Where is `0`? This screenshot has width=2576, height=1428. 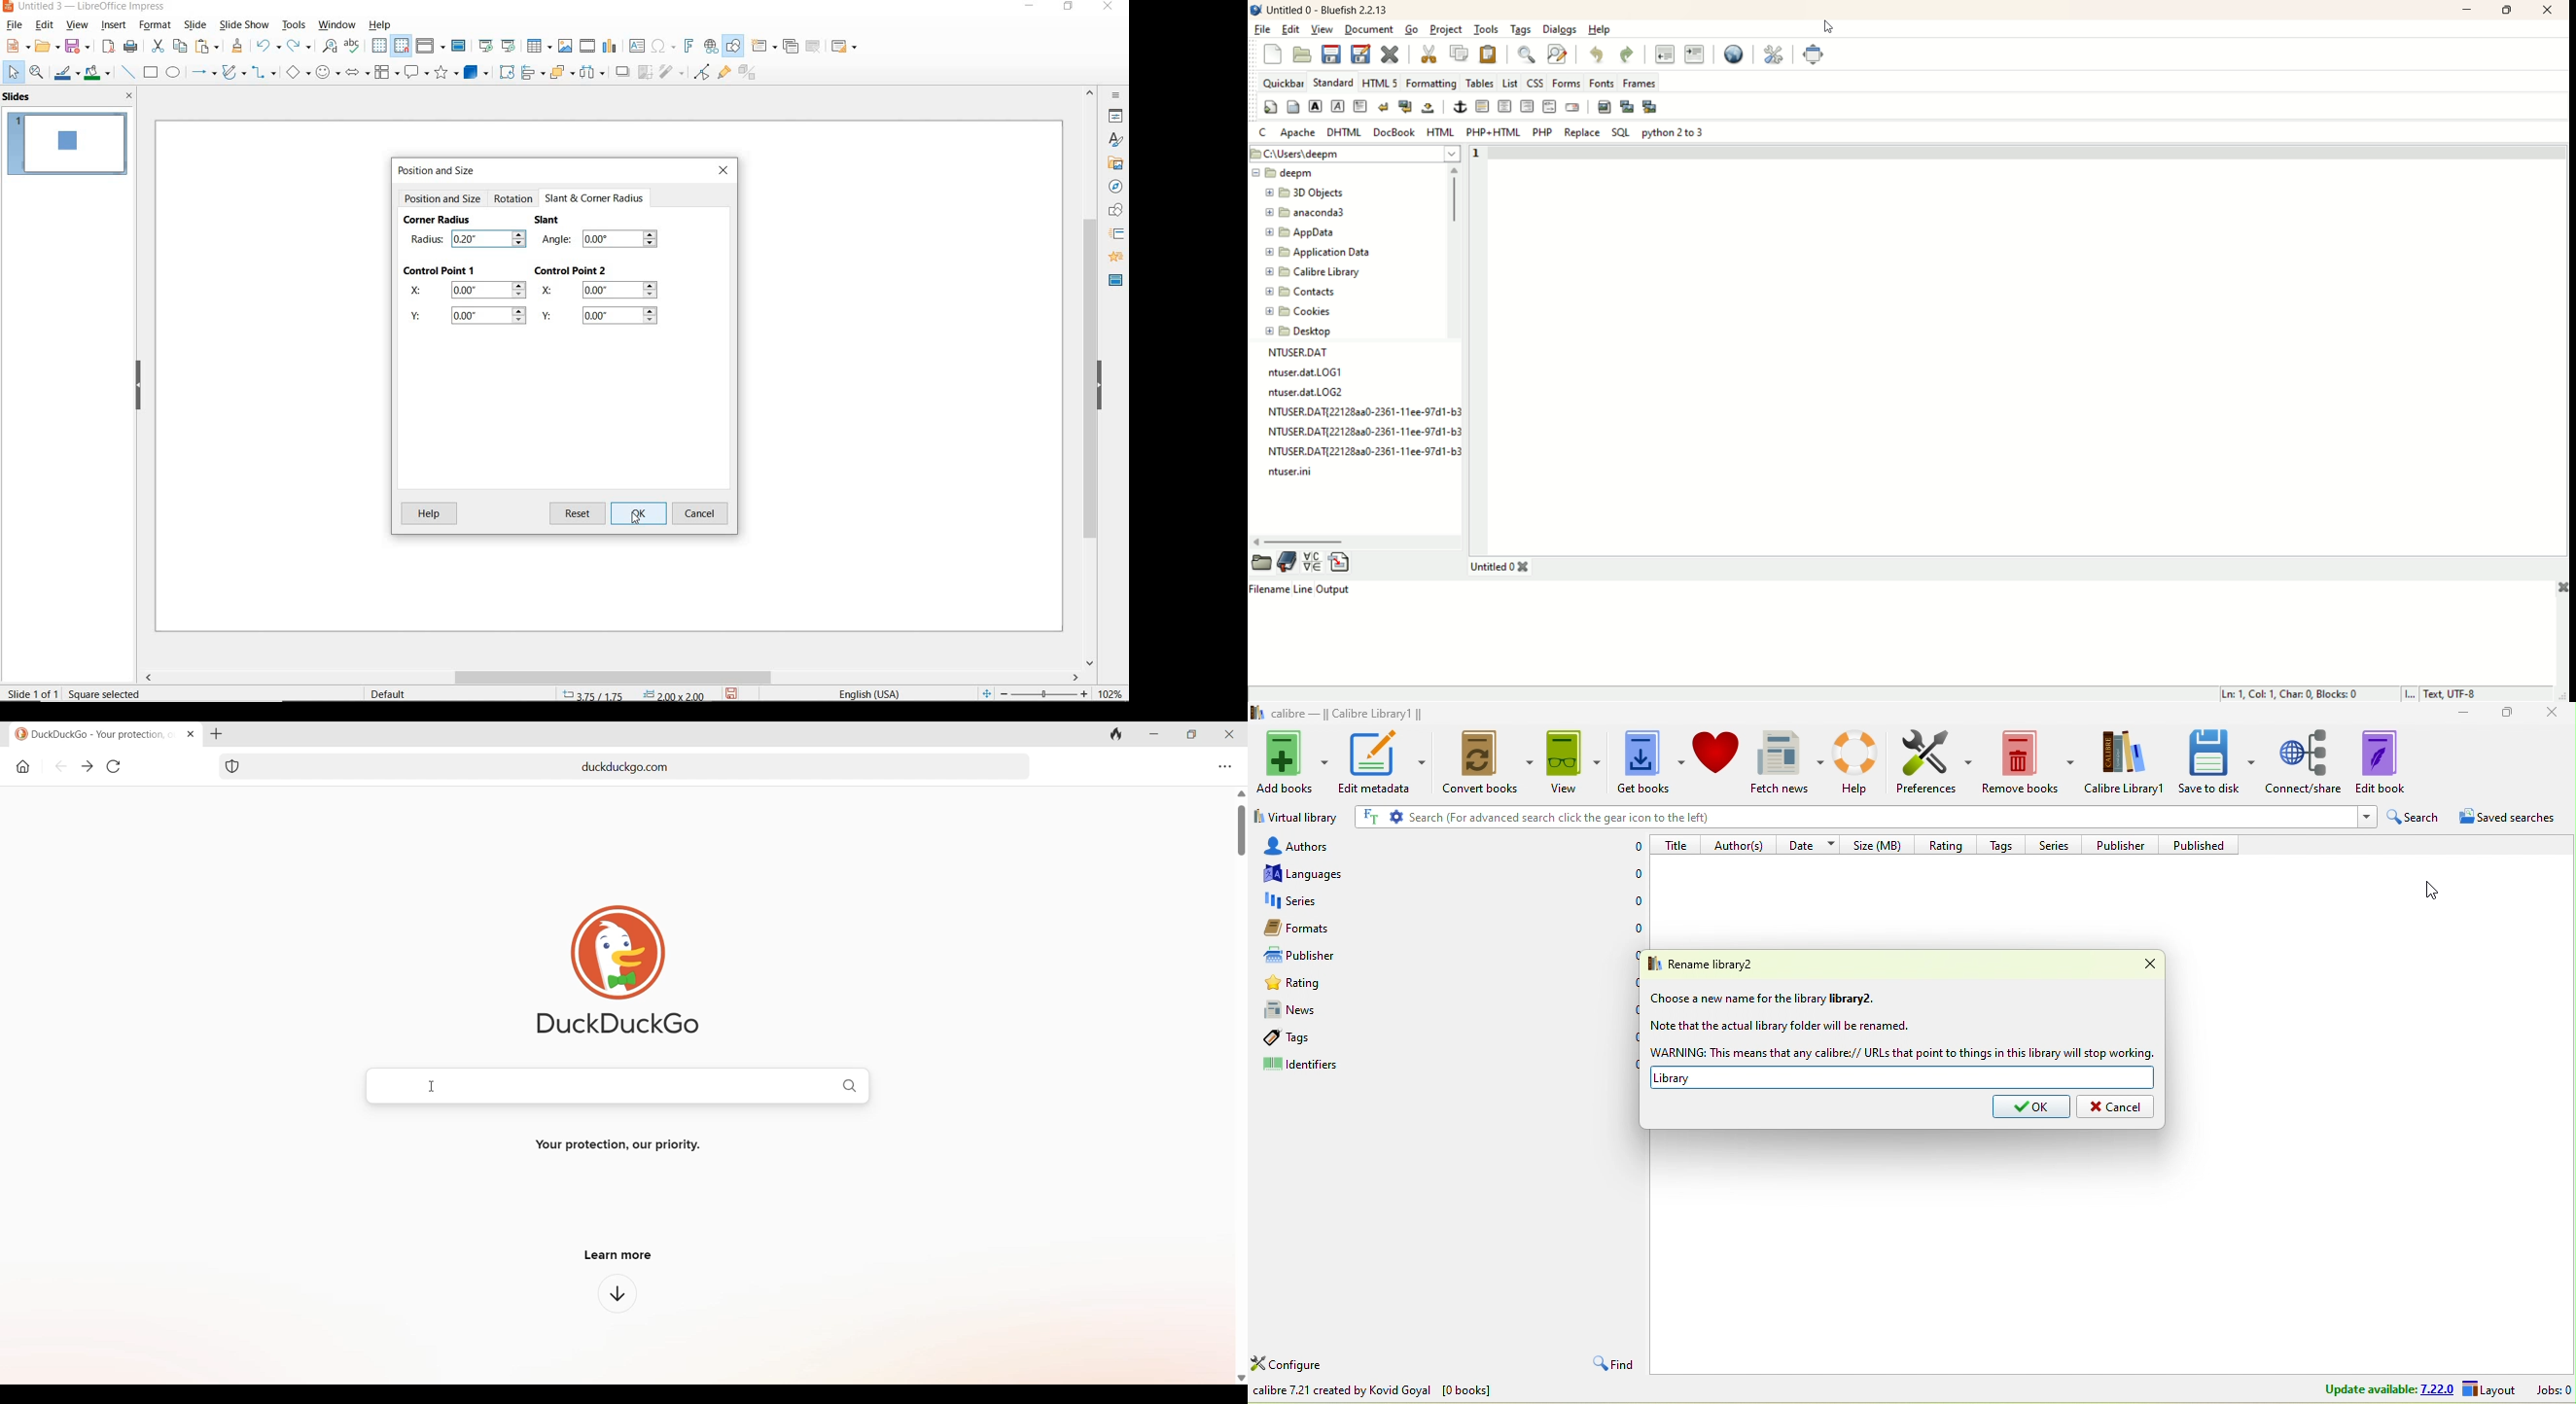 0 is located at coordinates (1630, 953).